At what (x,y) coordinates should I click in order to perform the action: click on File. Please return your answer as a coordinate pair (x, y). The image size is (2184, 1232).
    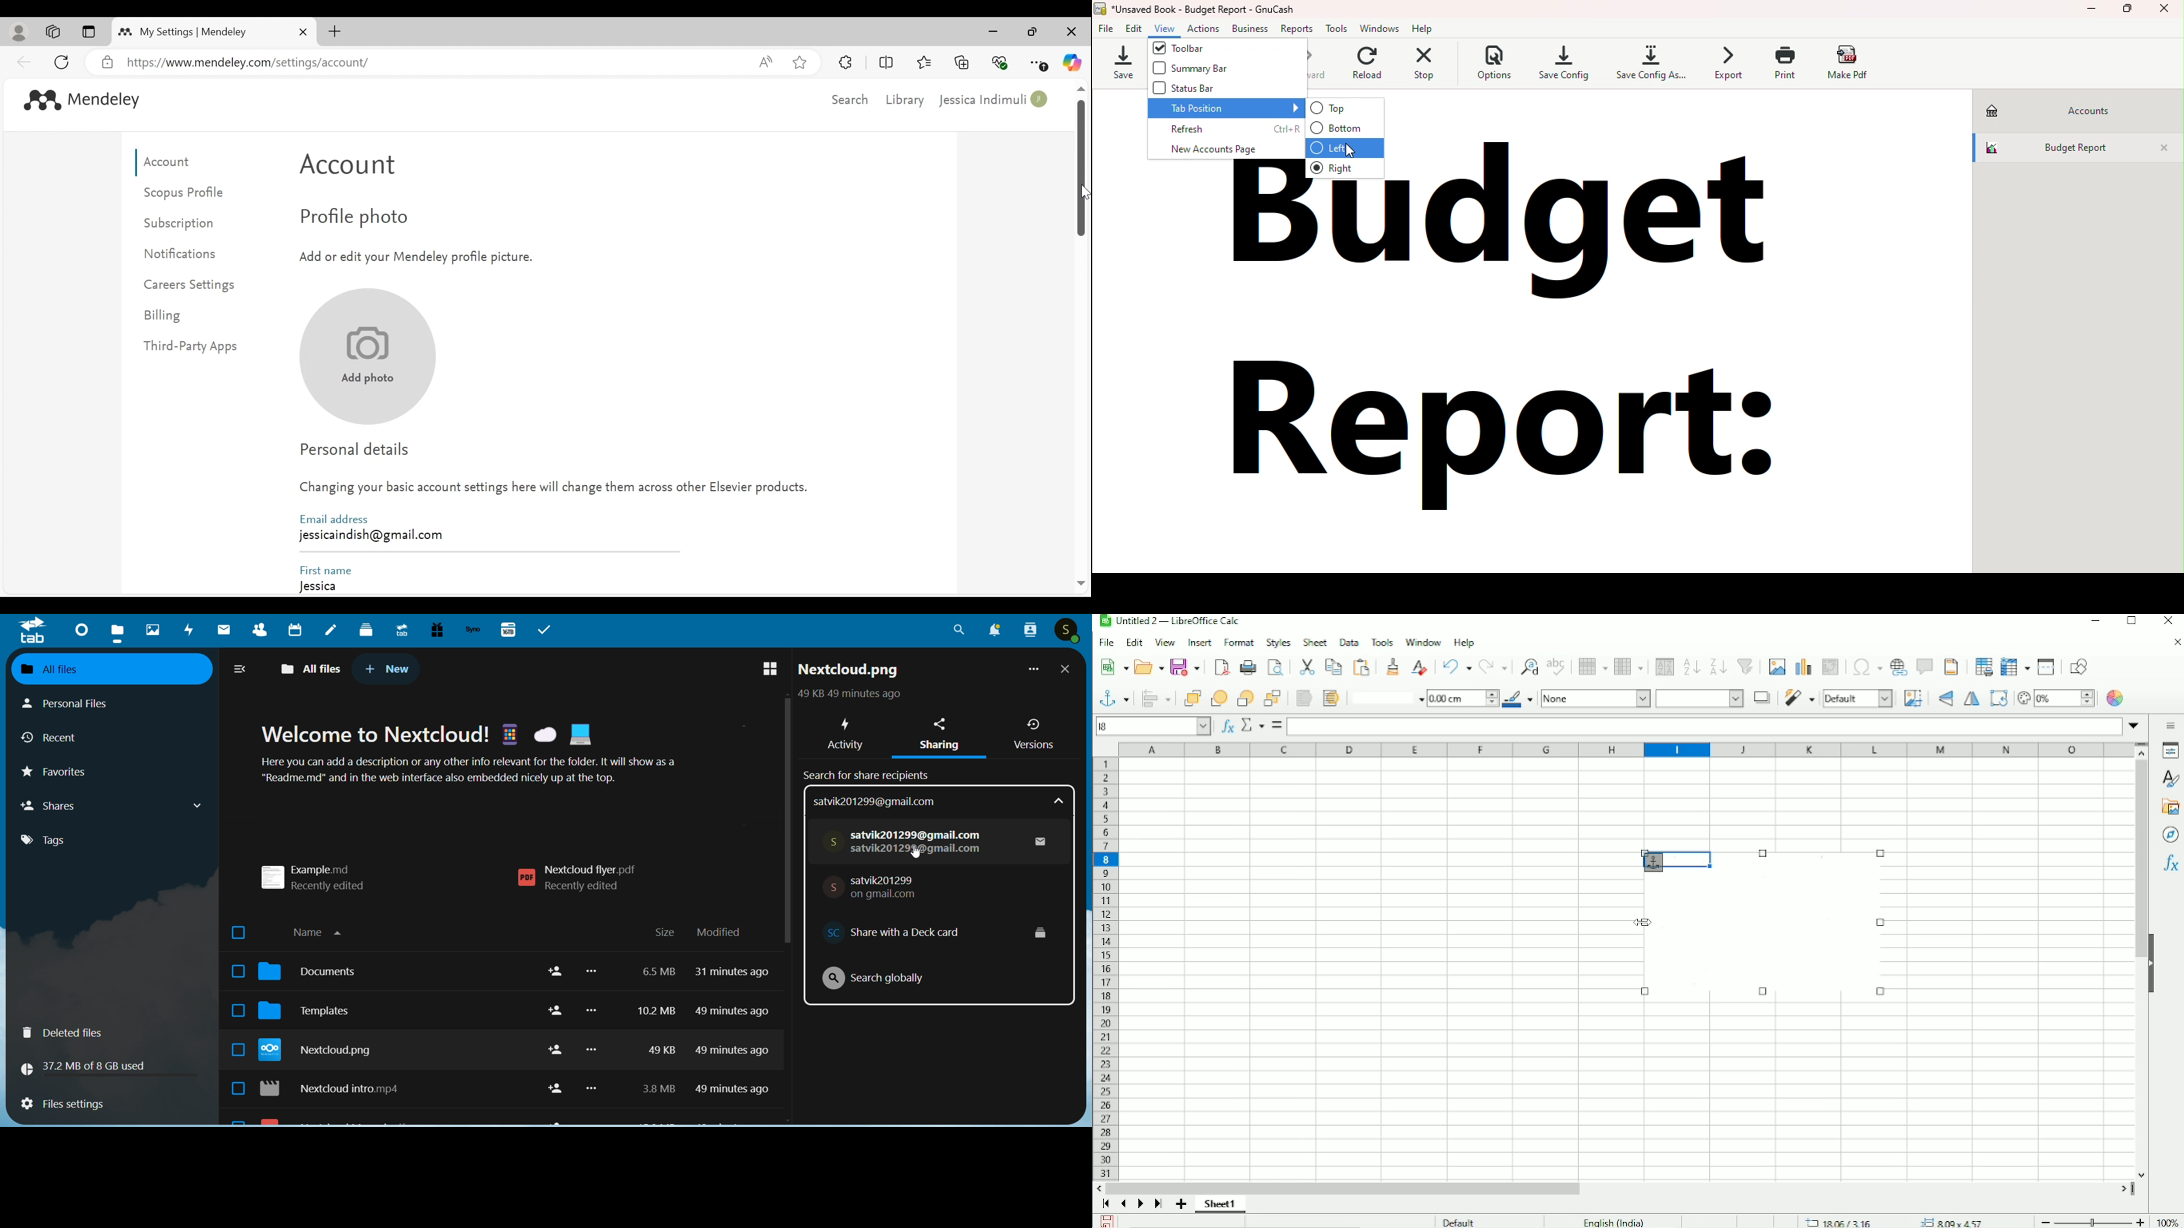
    Looking at the image, I should click on (1106, 643).